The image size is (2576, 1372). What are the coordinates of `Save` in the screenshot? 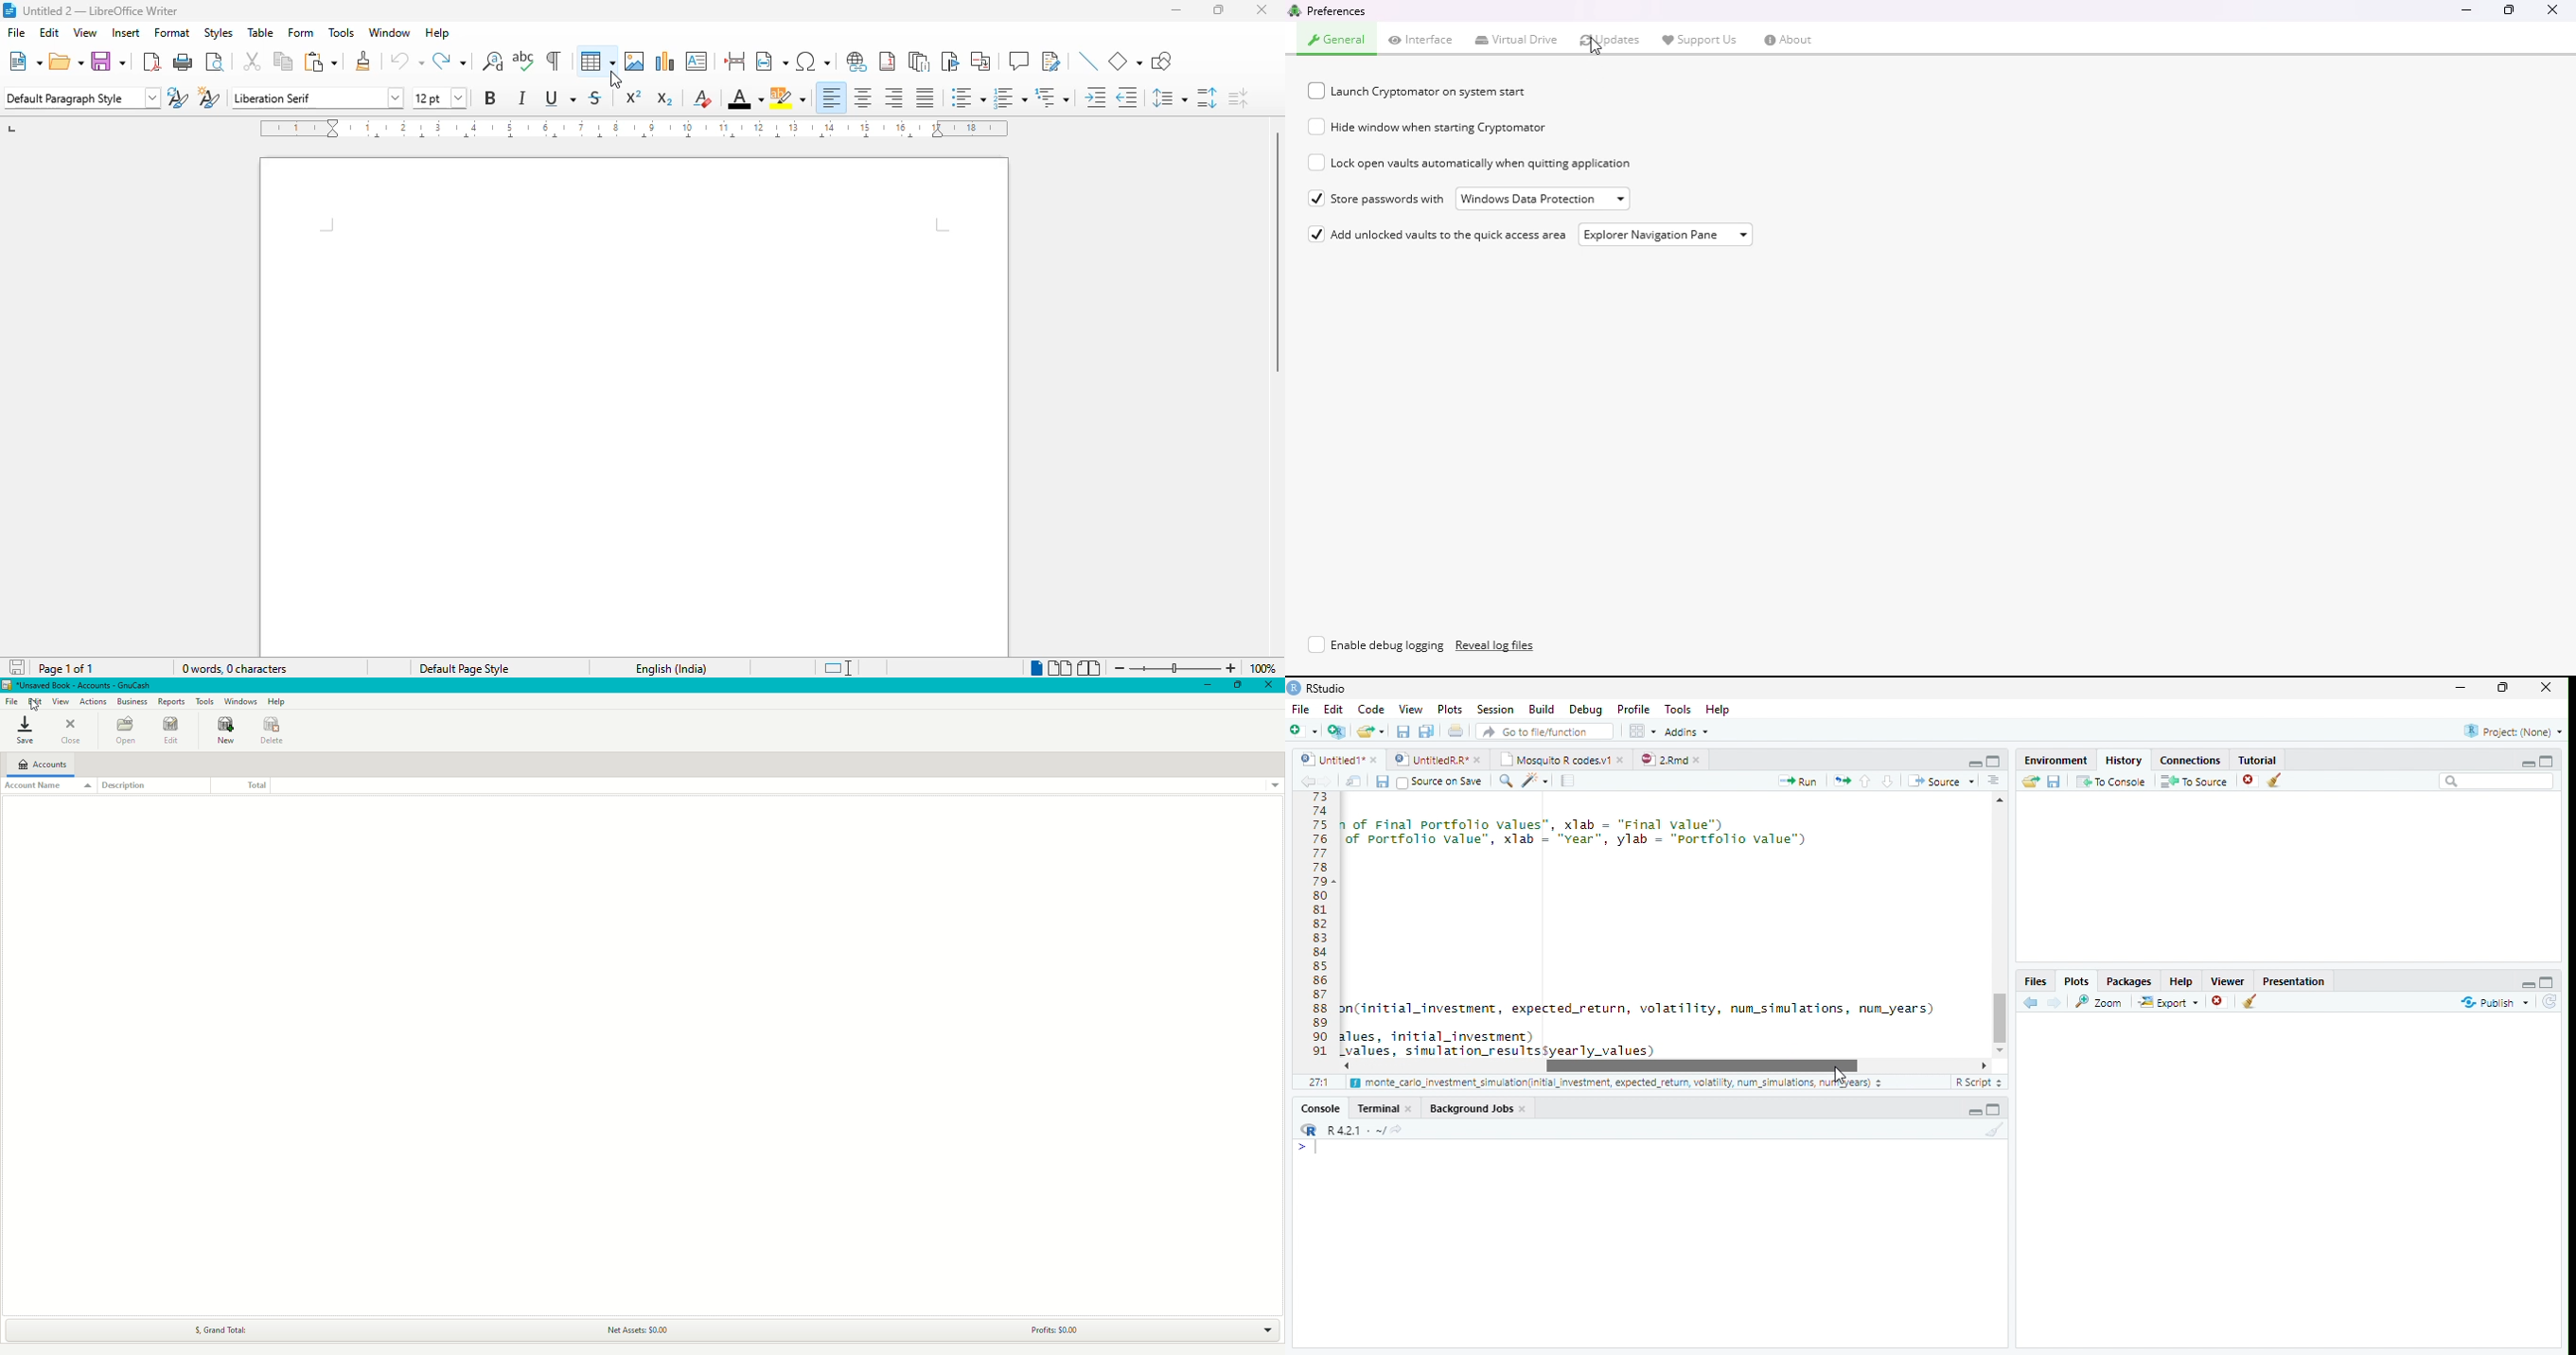 It's located at (1382, 781).